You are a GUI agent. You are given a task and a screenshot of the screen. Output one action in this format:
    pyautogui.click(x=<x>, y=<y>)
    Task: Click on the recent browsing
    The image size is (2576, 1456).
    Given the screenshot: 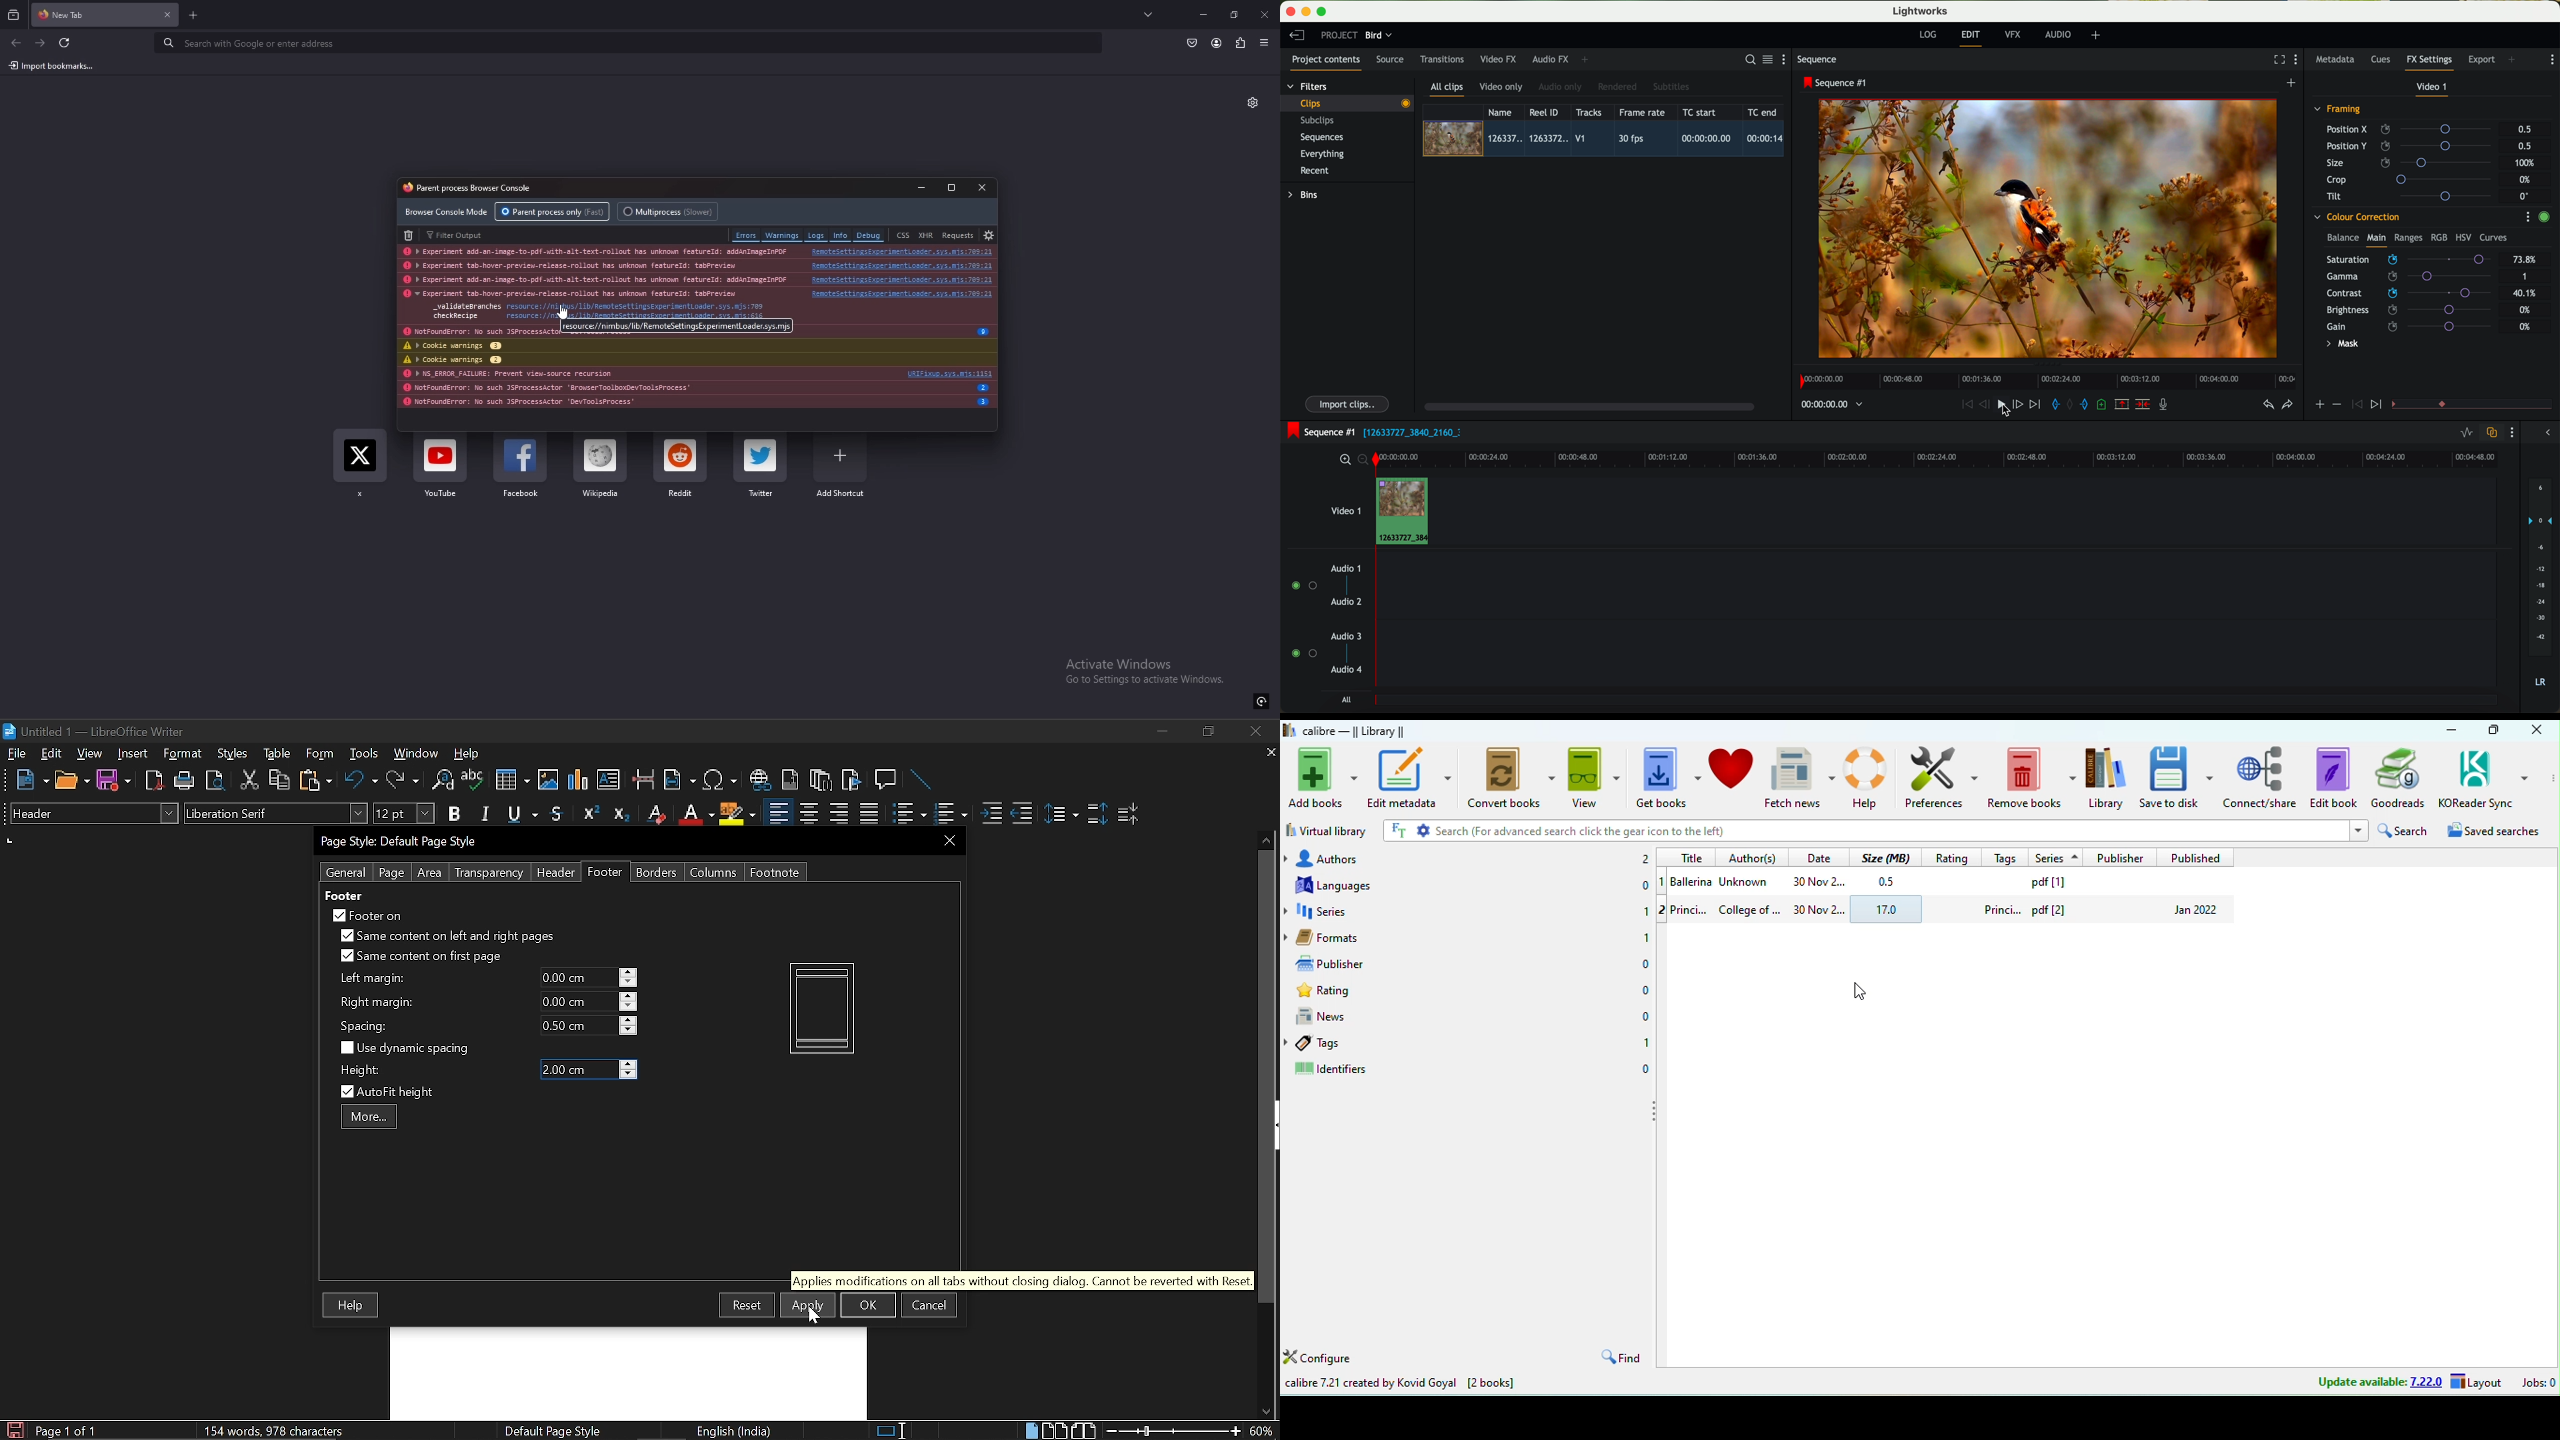 What is the action you would take?
    pyautogui.click(x=14, y=16)
    